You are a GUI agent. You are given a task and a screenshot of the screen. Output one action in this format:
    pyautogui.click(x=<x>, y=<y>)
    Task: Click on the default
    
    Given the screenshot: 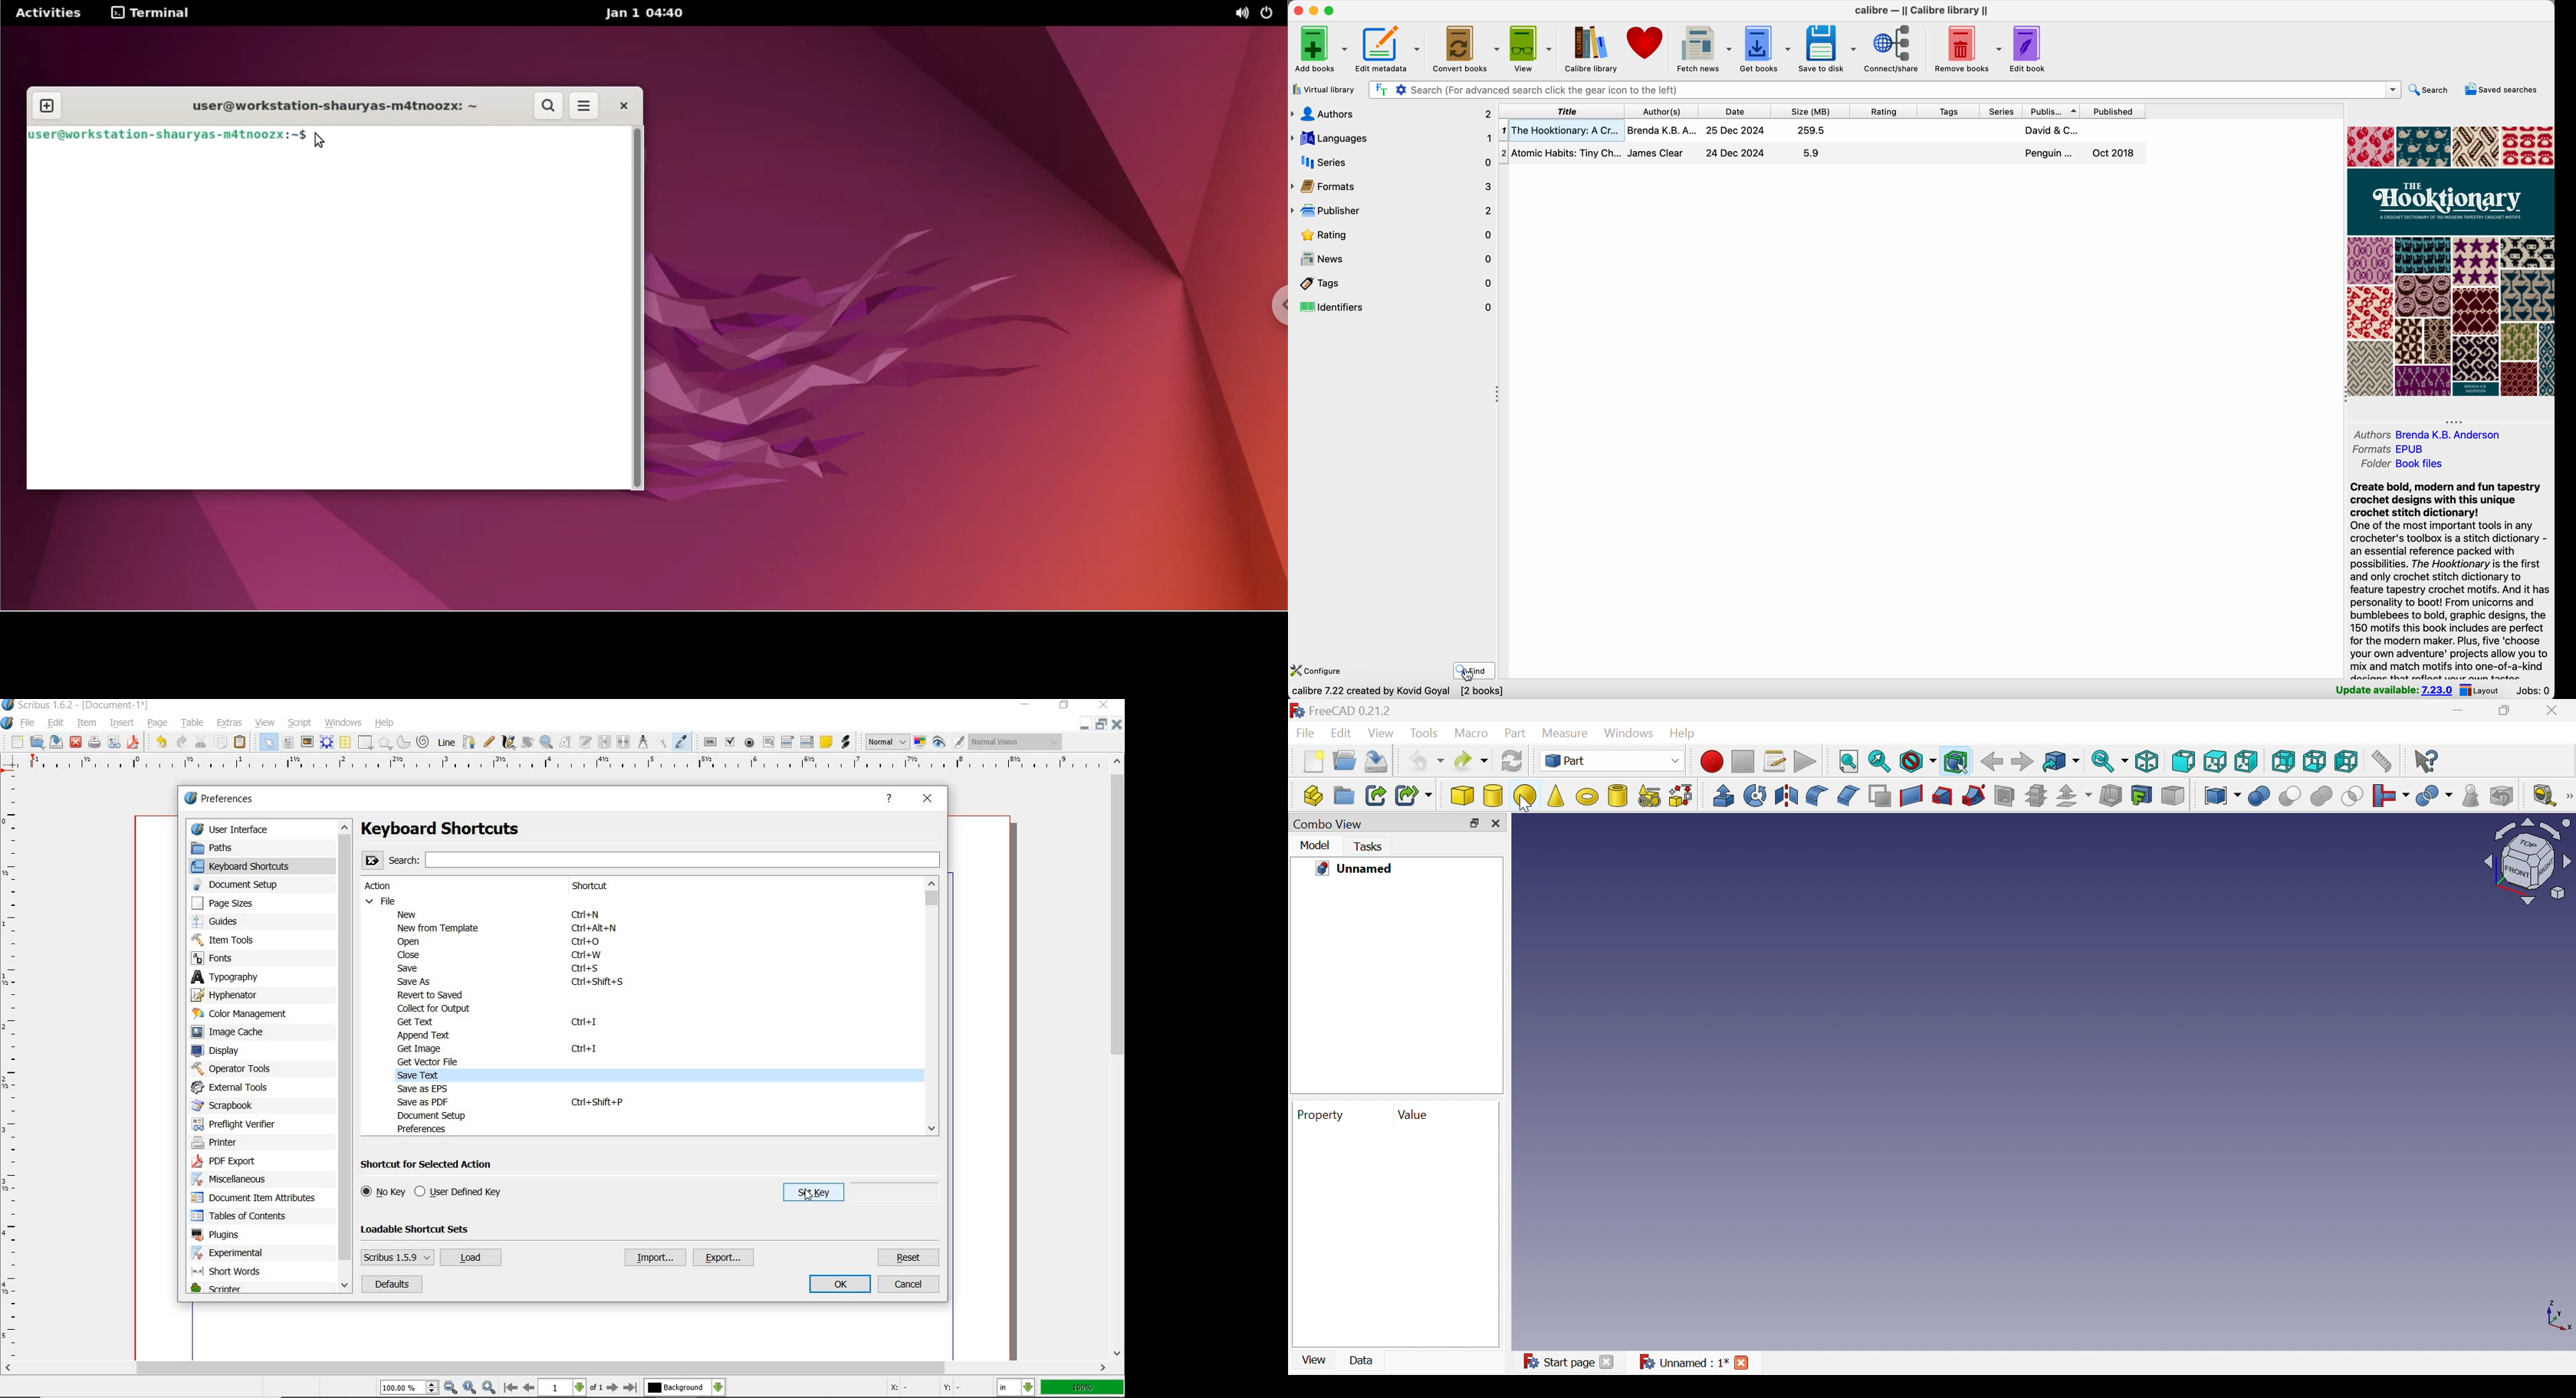 What is the action you would take?
    pyautogui.click(x=391, y=1285)
    